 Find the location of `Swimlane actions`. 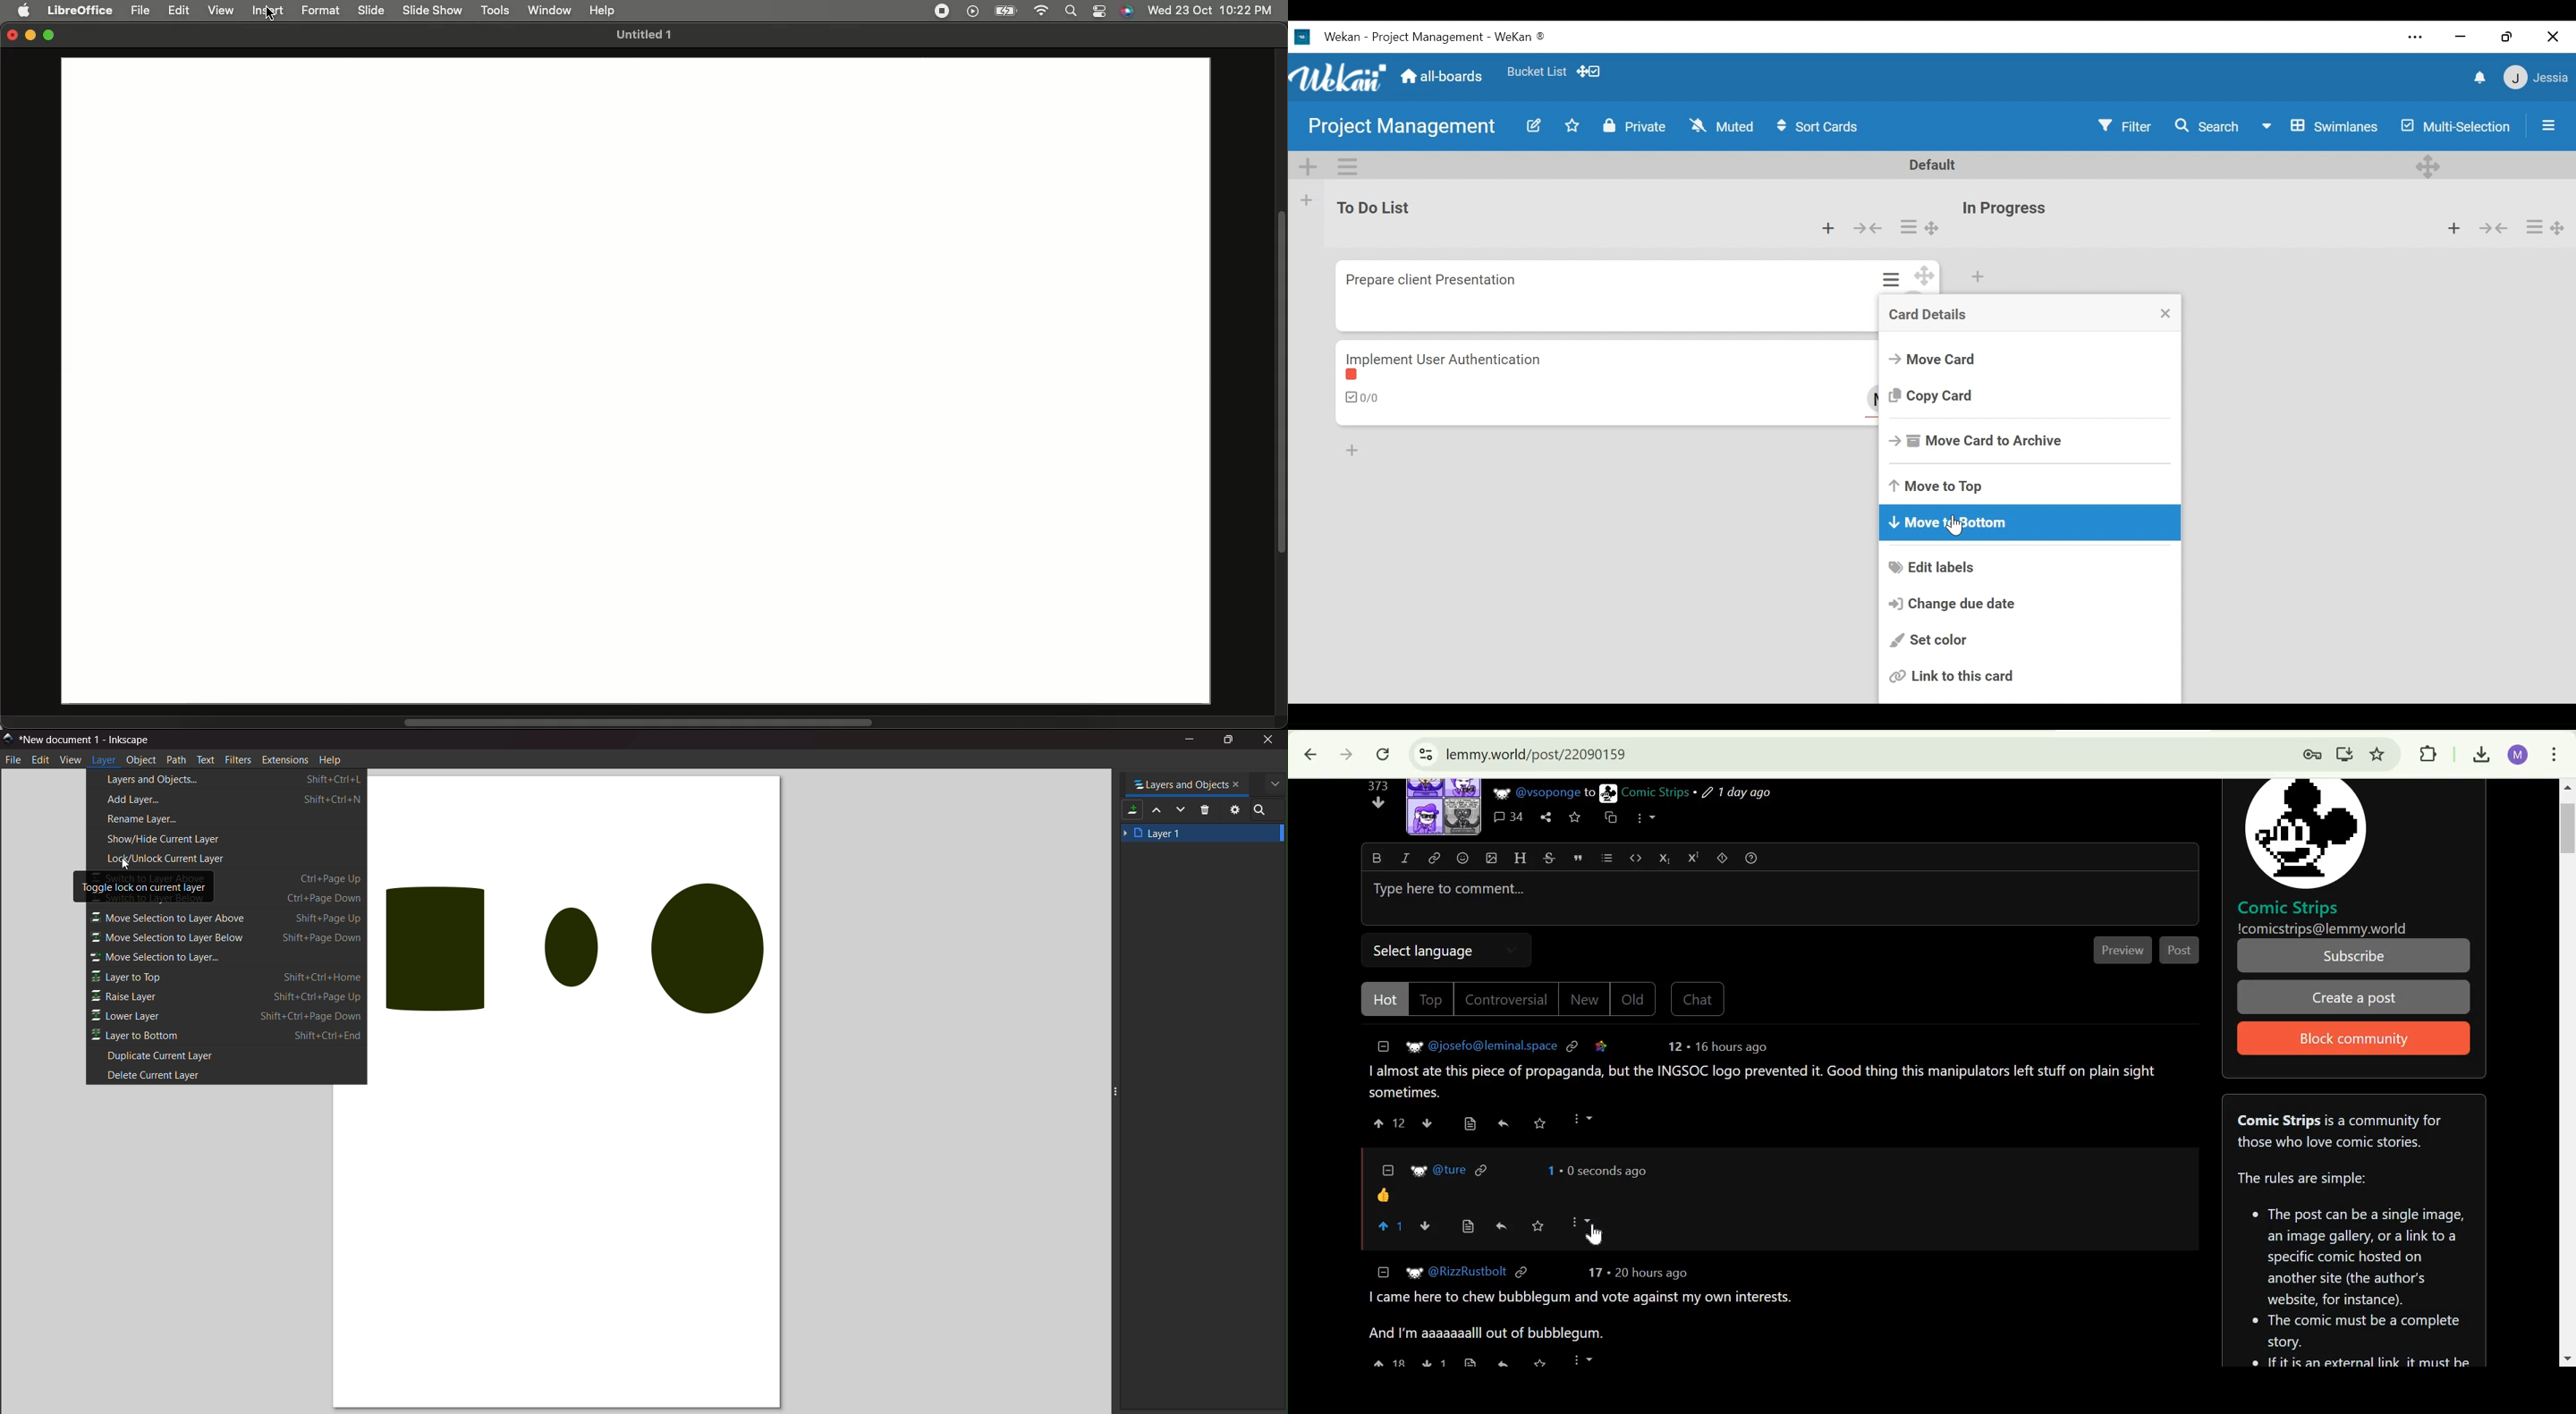

Swimlane actions is located at coordinates (1347, 166).